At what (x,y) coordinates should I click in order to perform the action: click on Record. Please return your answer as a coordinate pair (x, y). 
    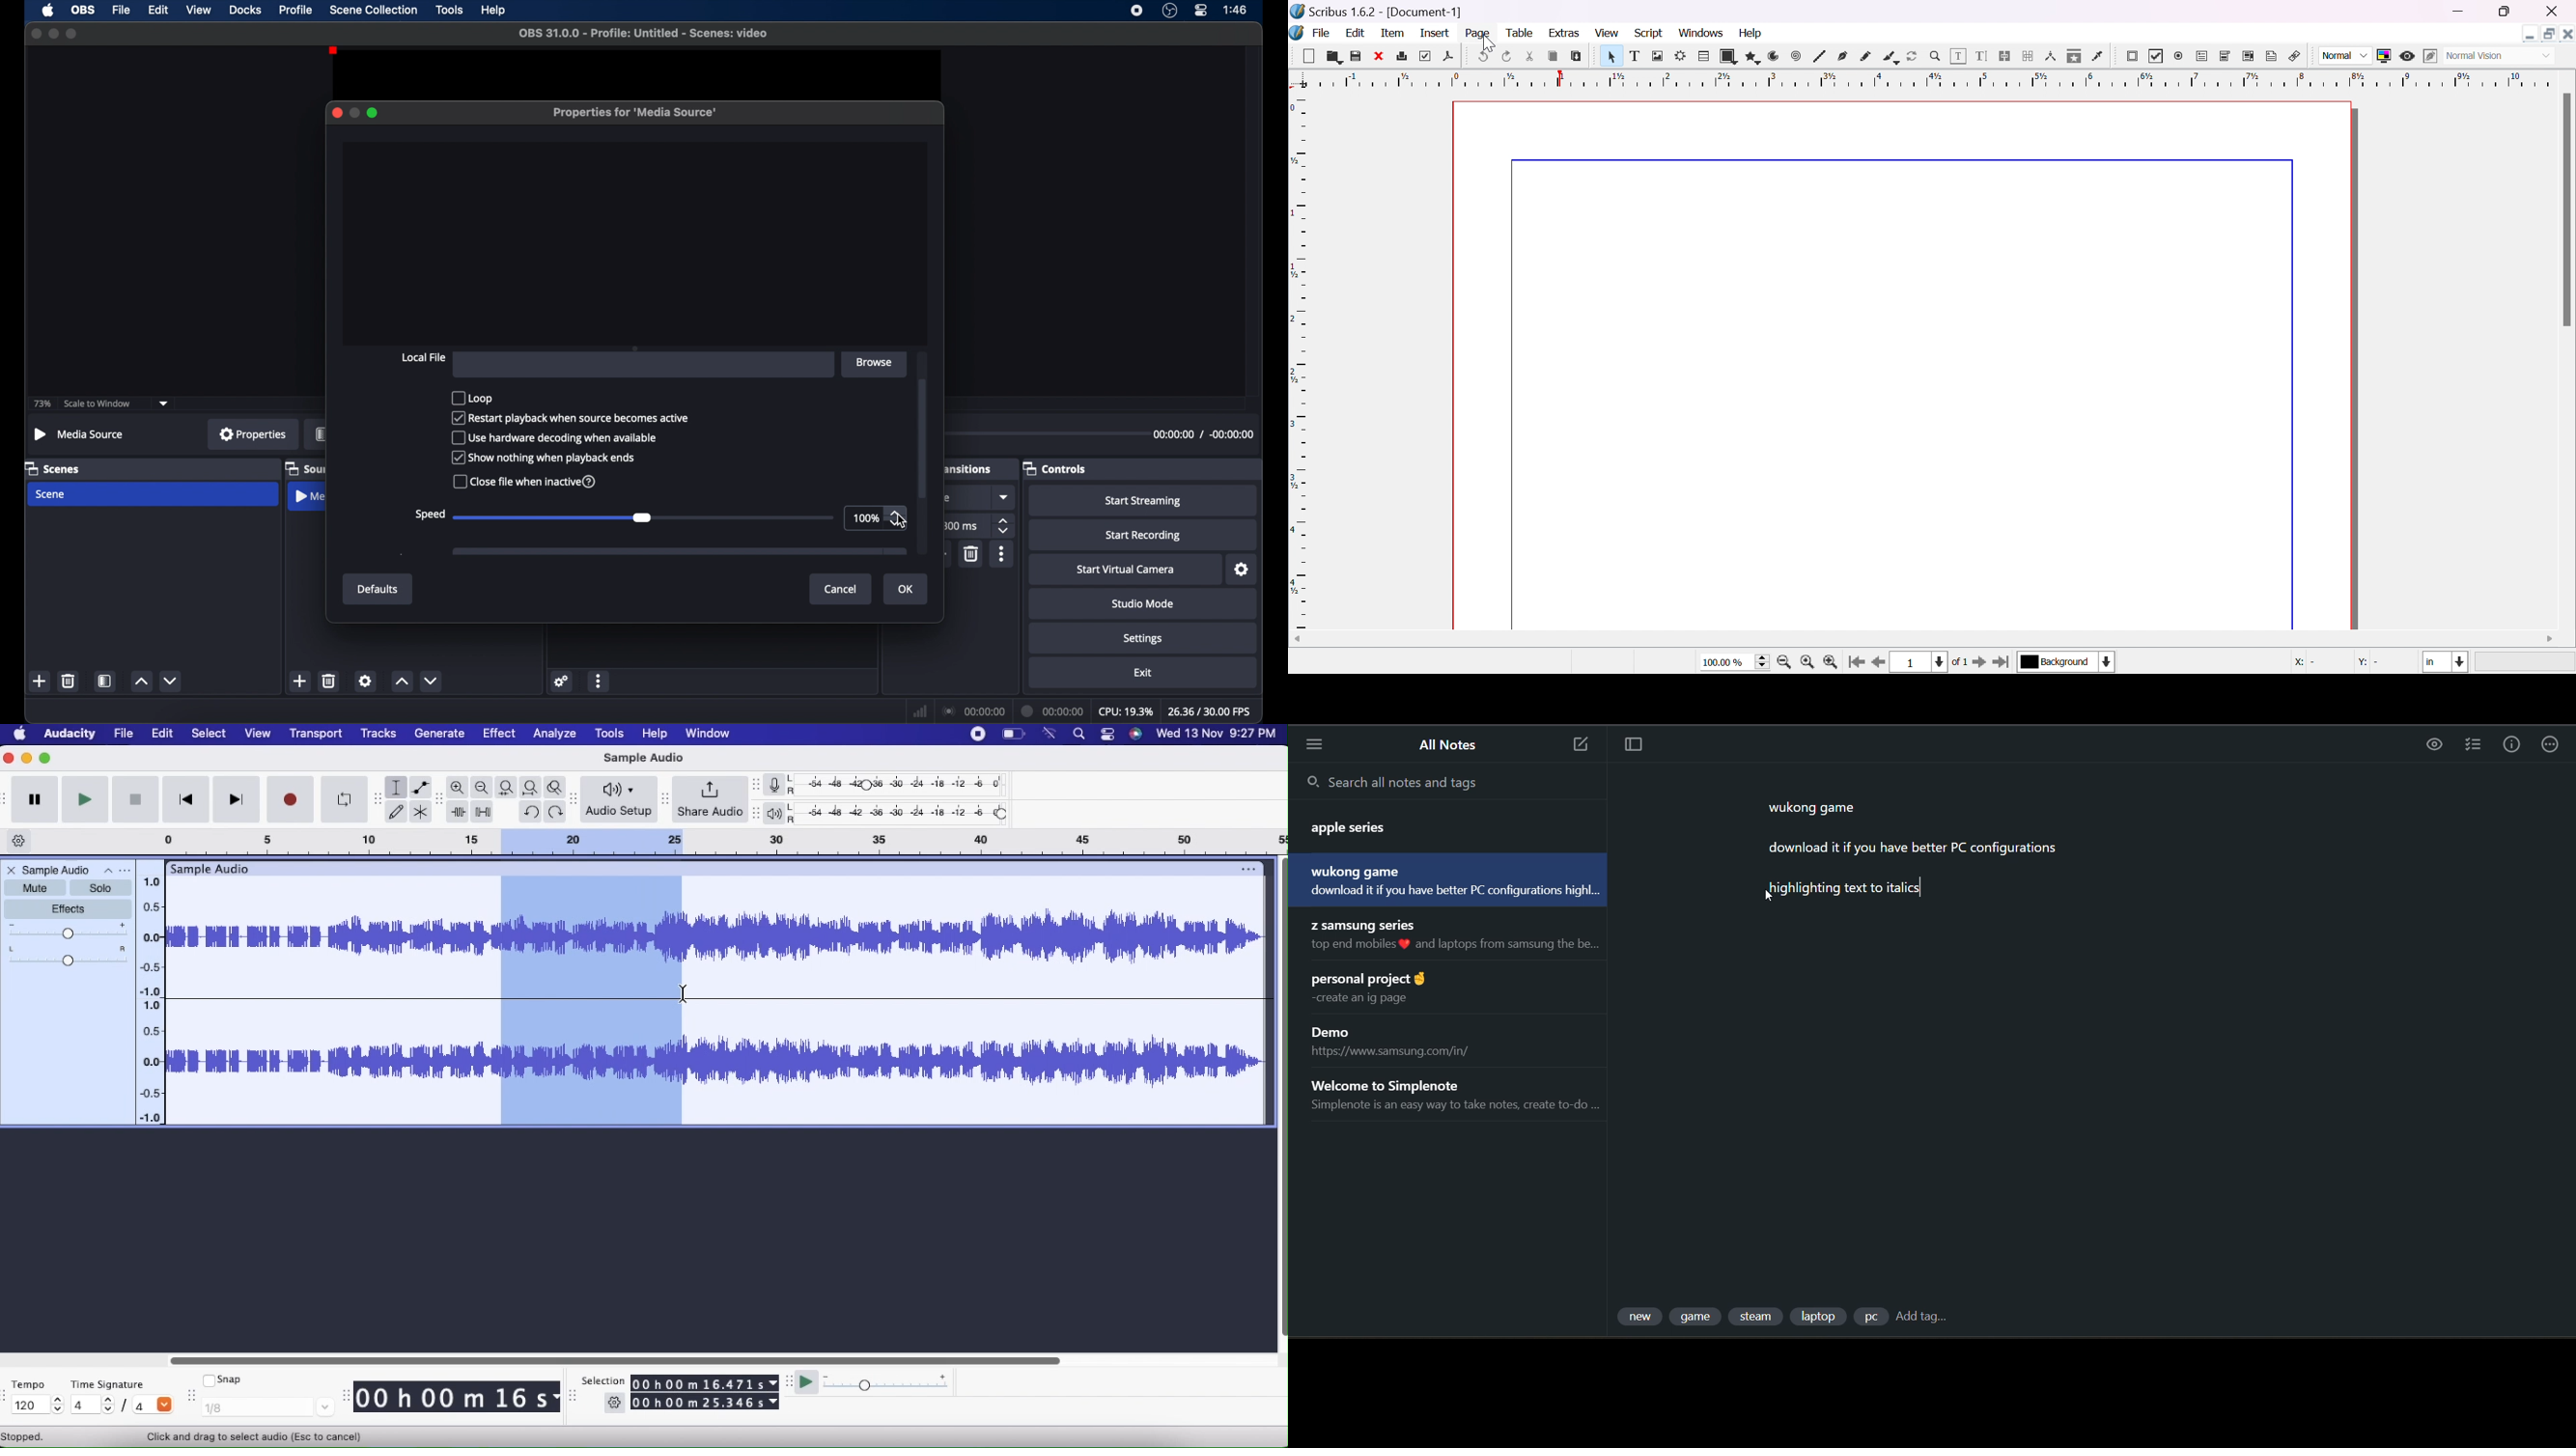
    Looking at the image, I should click on (292, 799).